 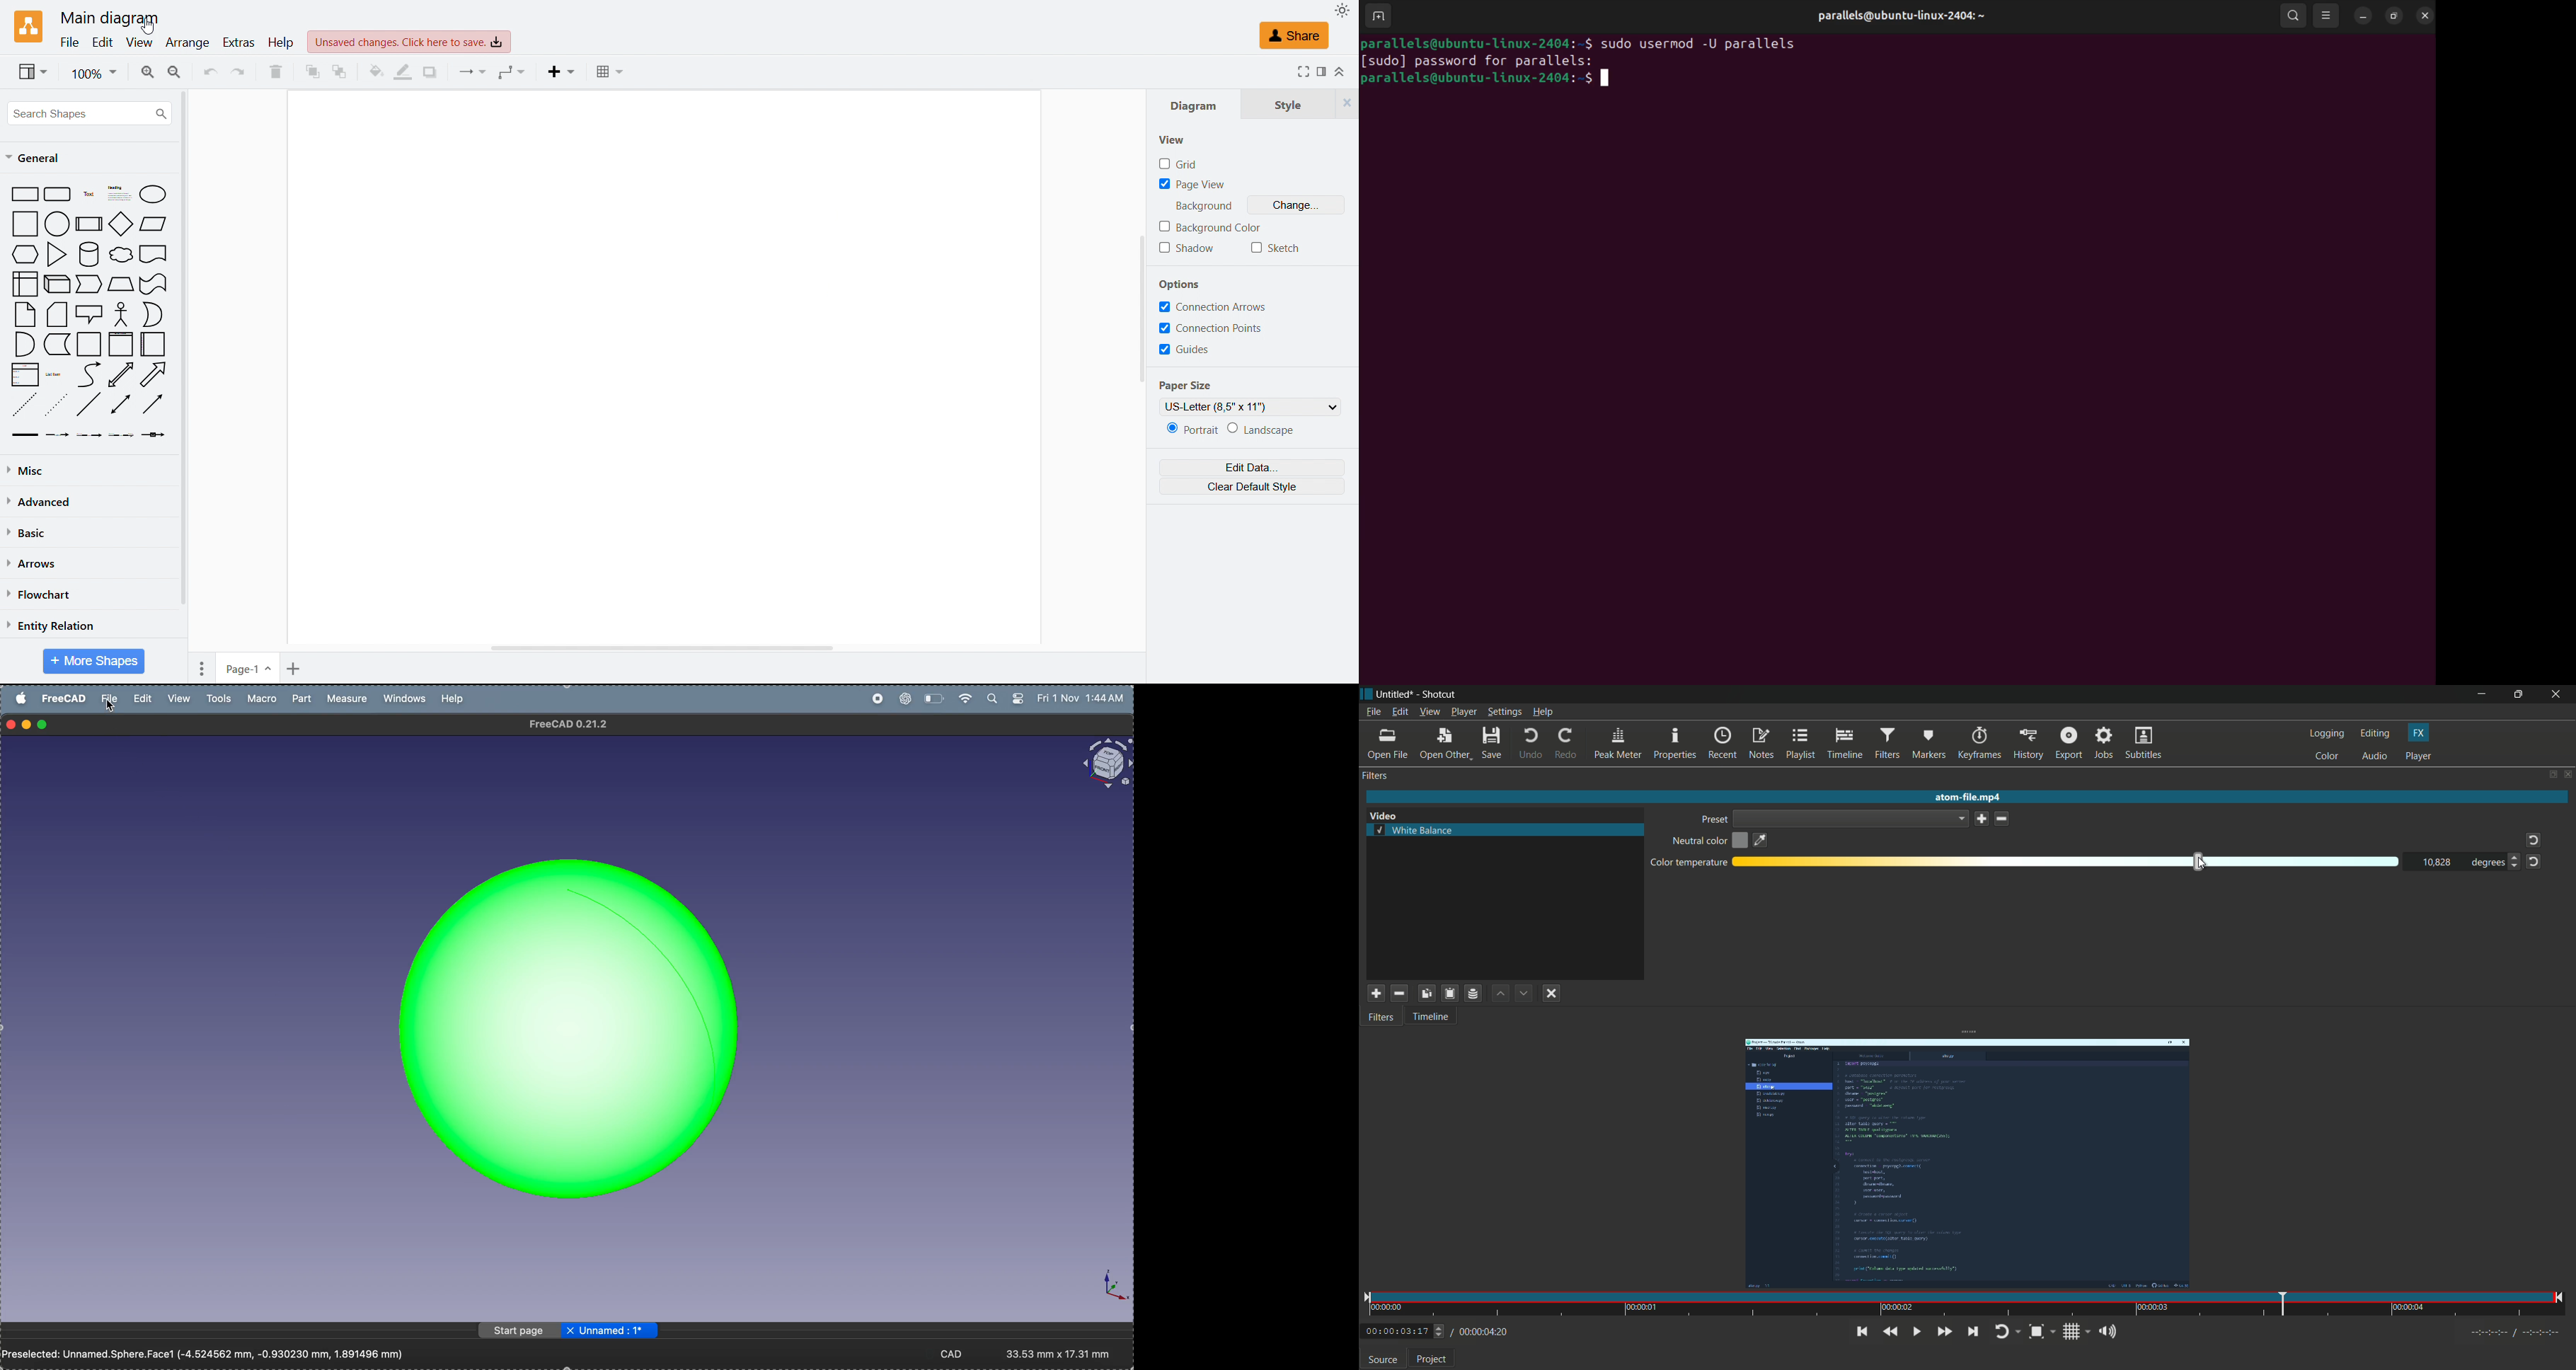 What do you see at coordinates (1474, 993) in the screenshot?
I see `save filter set` at bounding box center [1474, 993].